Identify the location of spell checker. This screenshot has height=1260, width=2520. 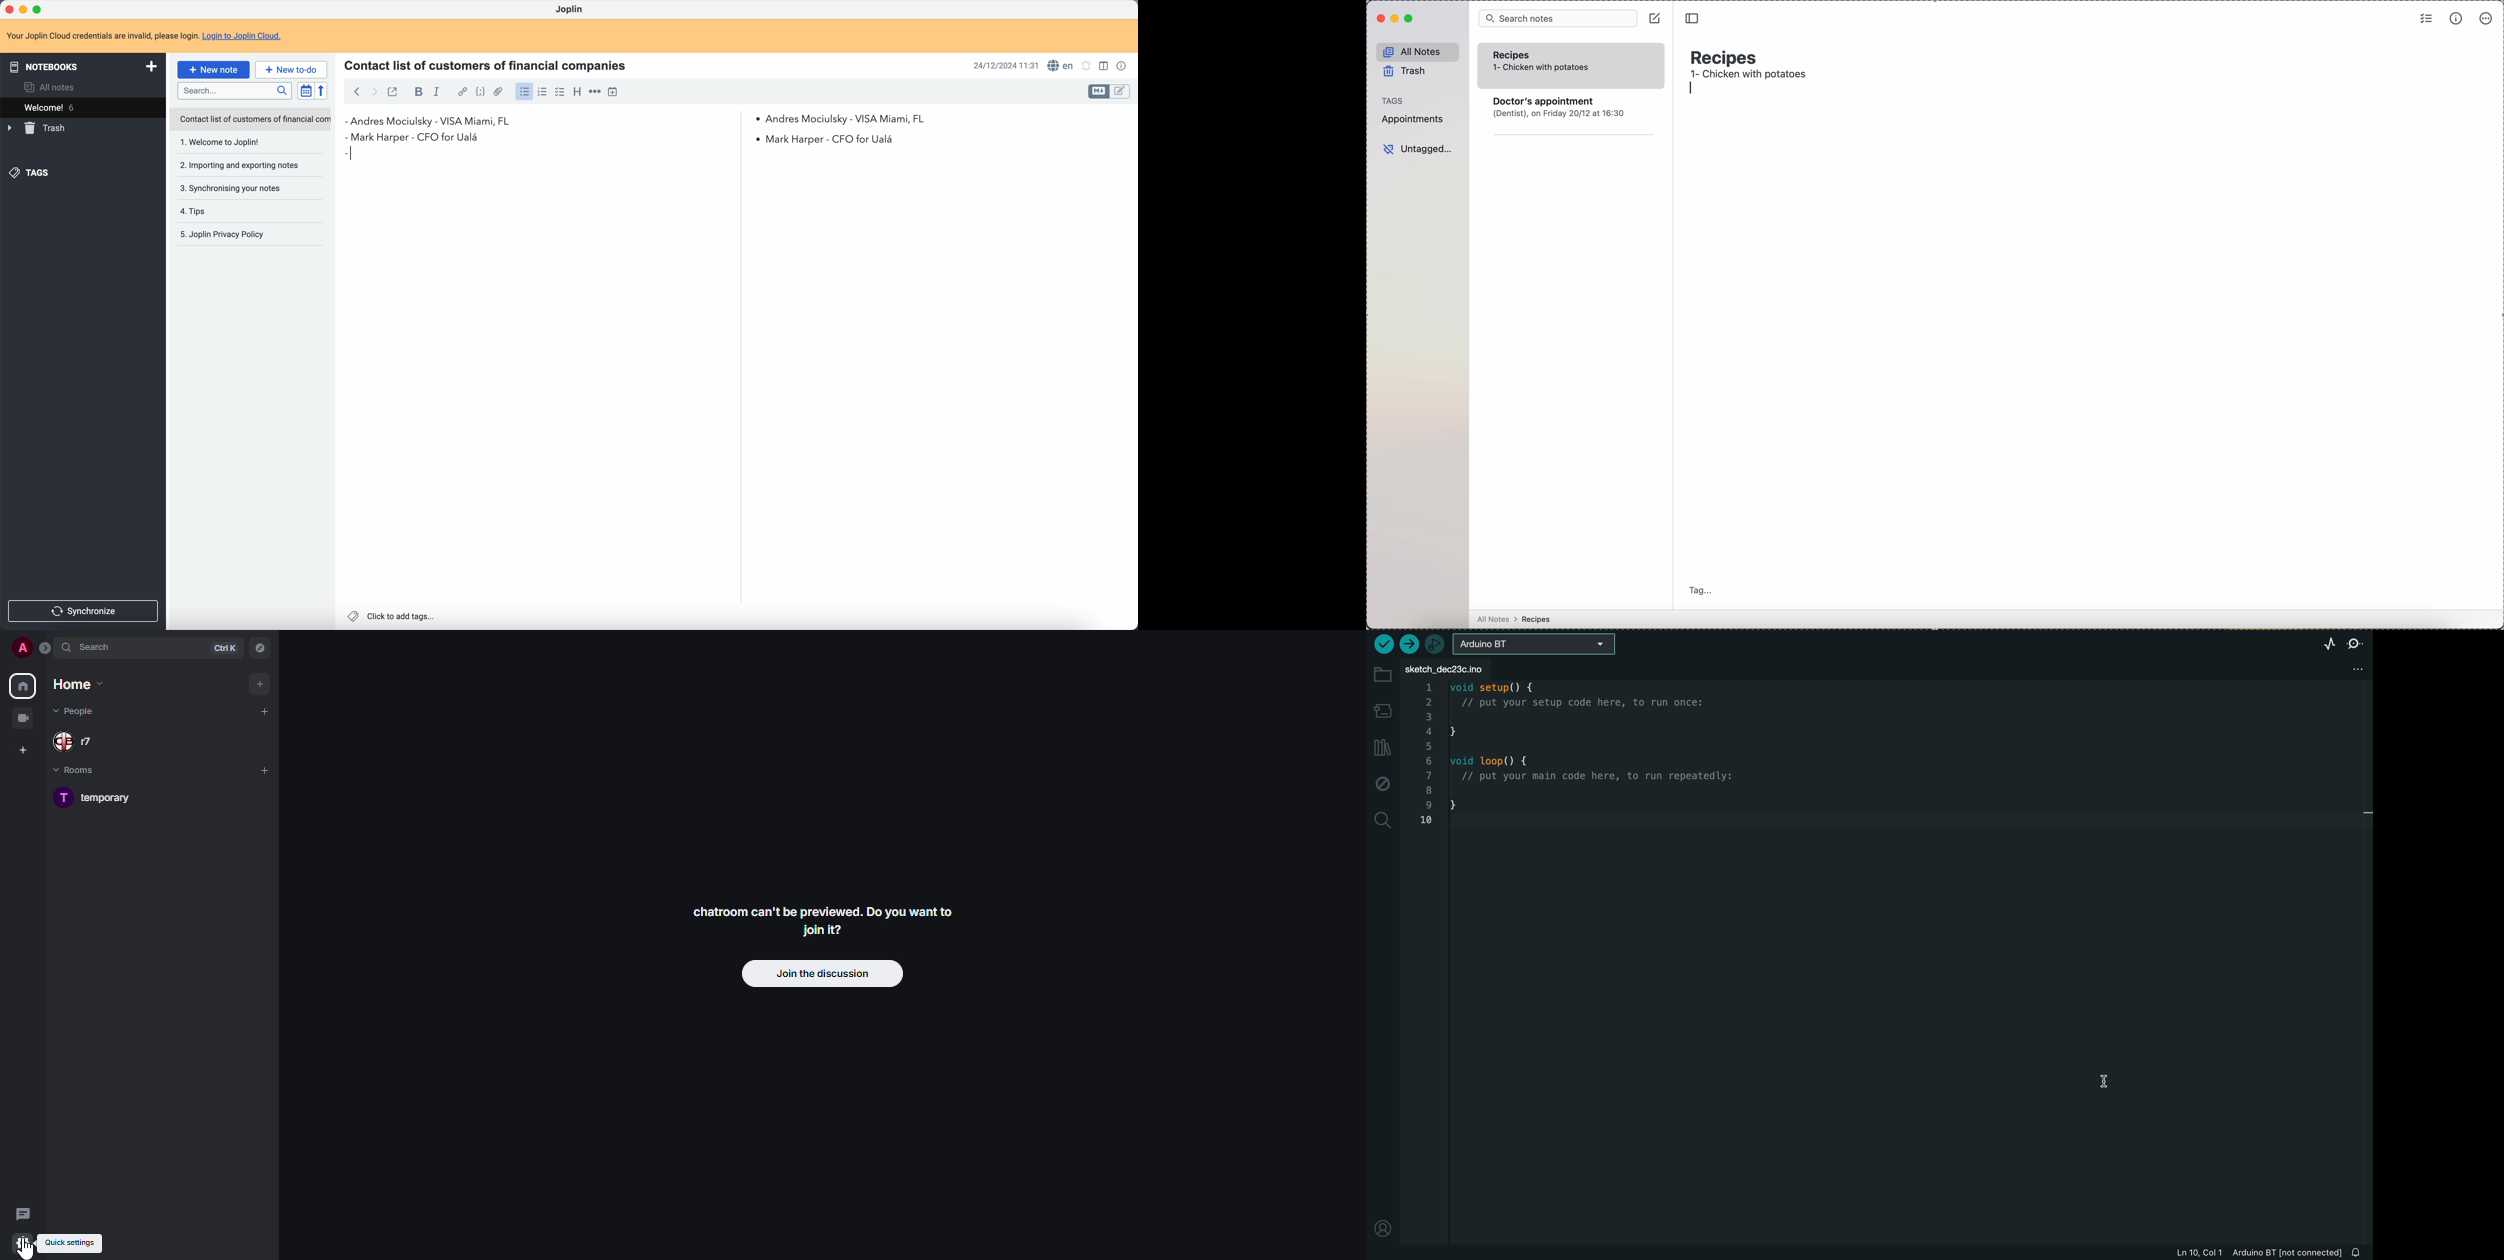
(1060, 65).